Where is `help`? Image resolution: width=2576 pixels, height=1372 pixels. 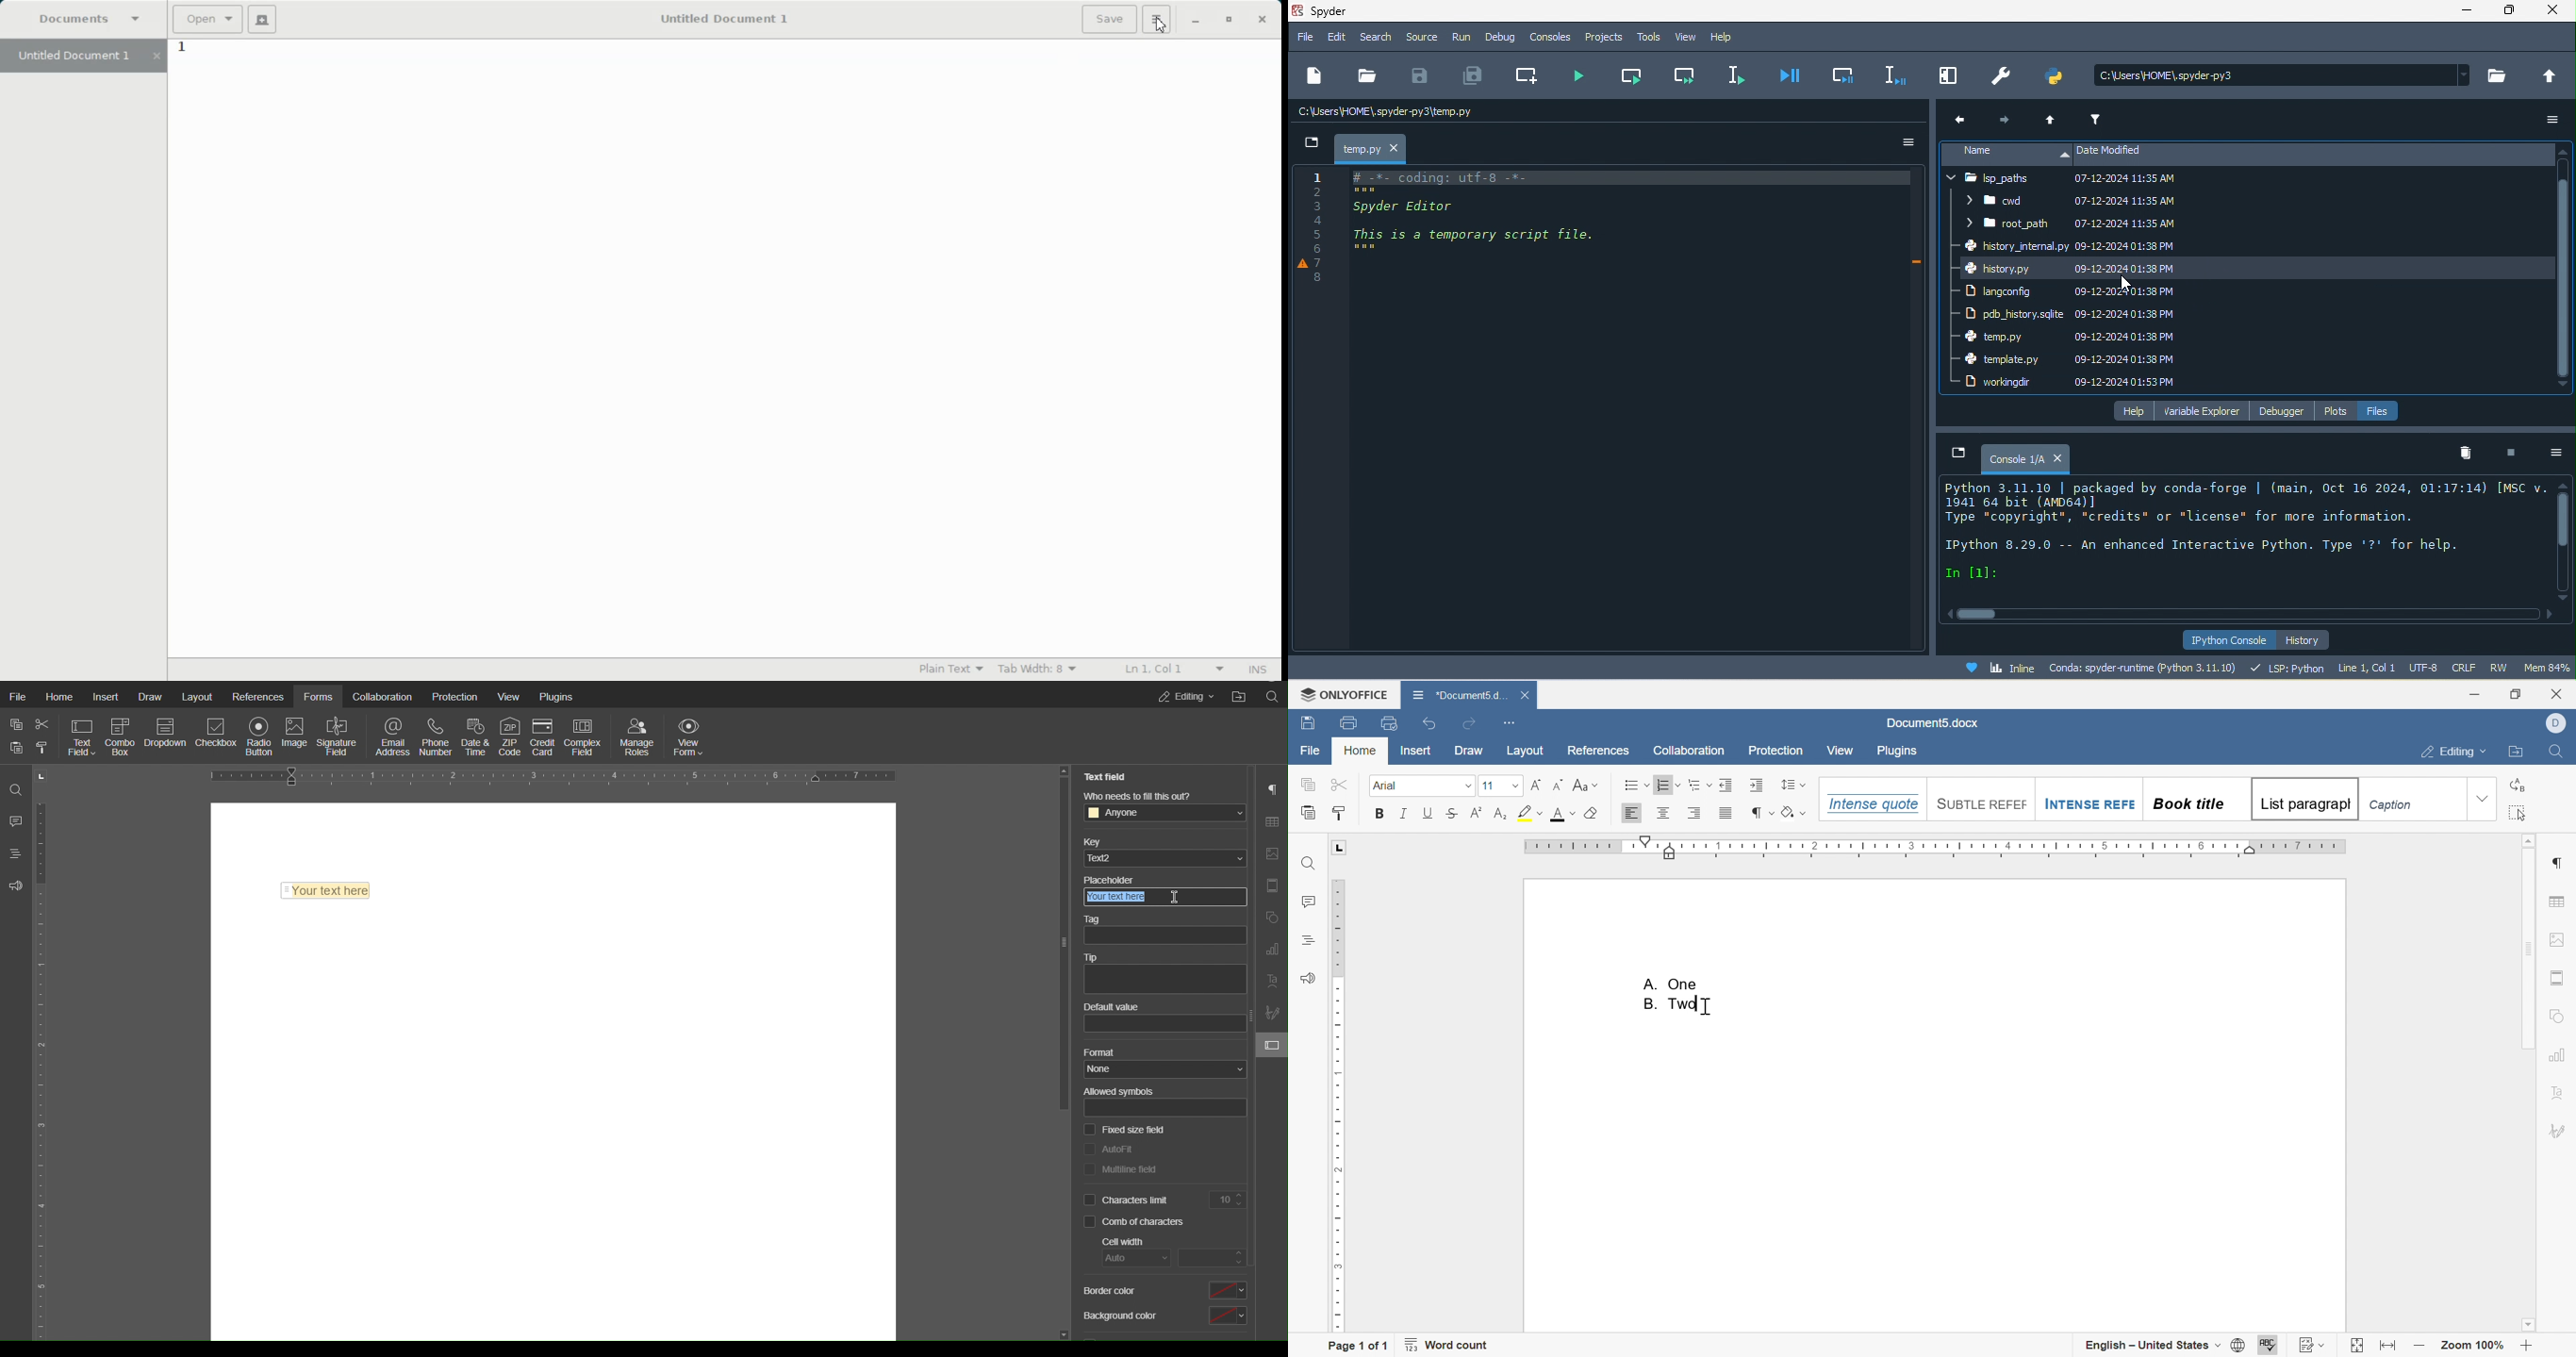
help is located at coordinates (1726, 37).